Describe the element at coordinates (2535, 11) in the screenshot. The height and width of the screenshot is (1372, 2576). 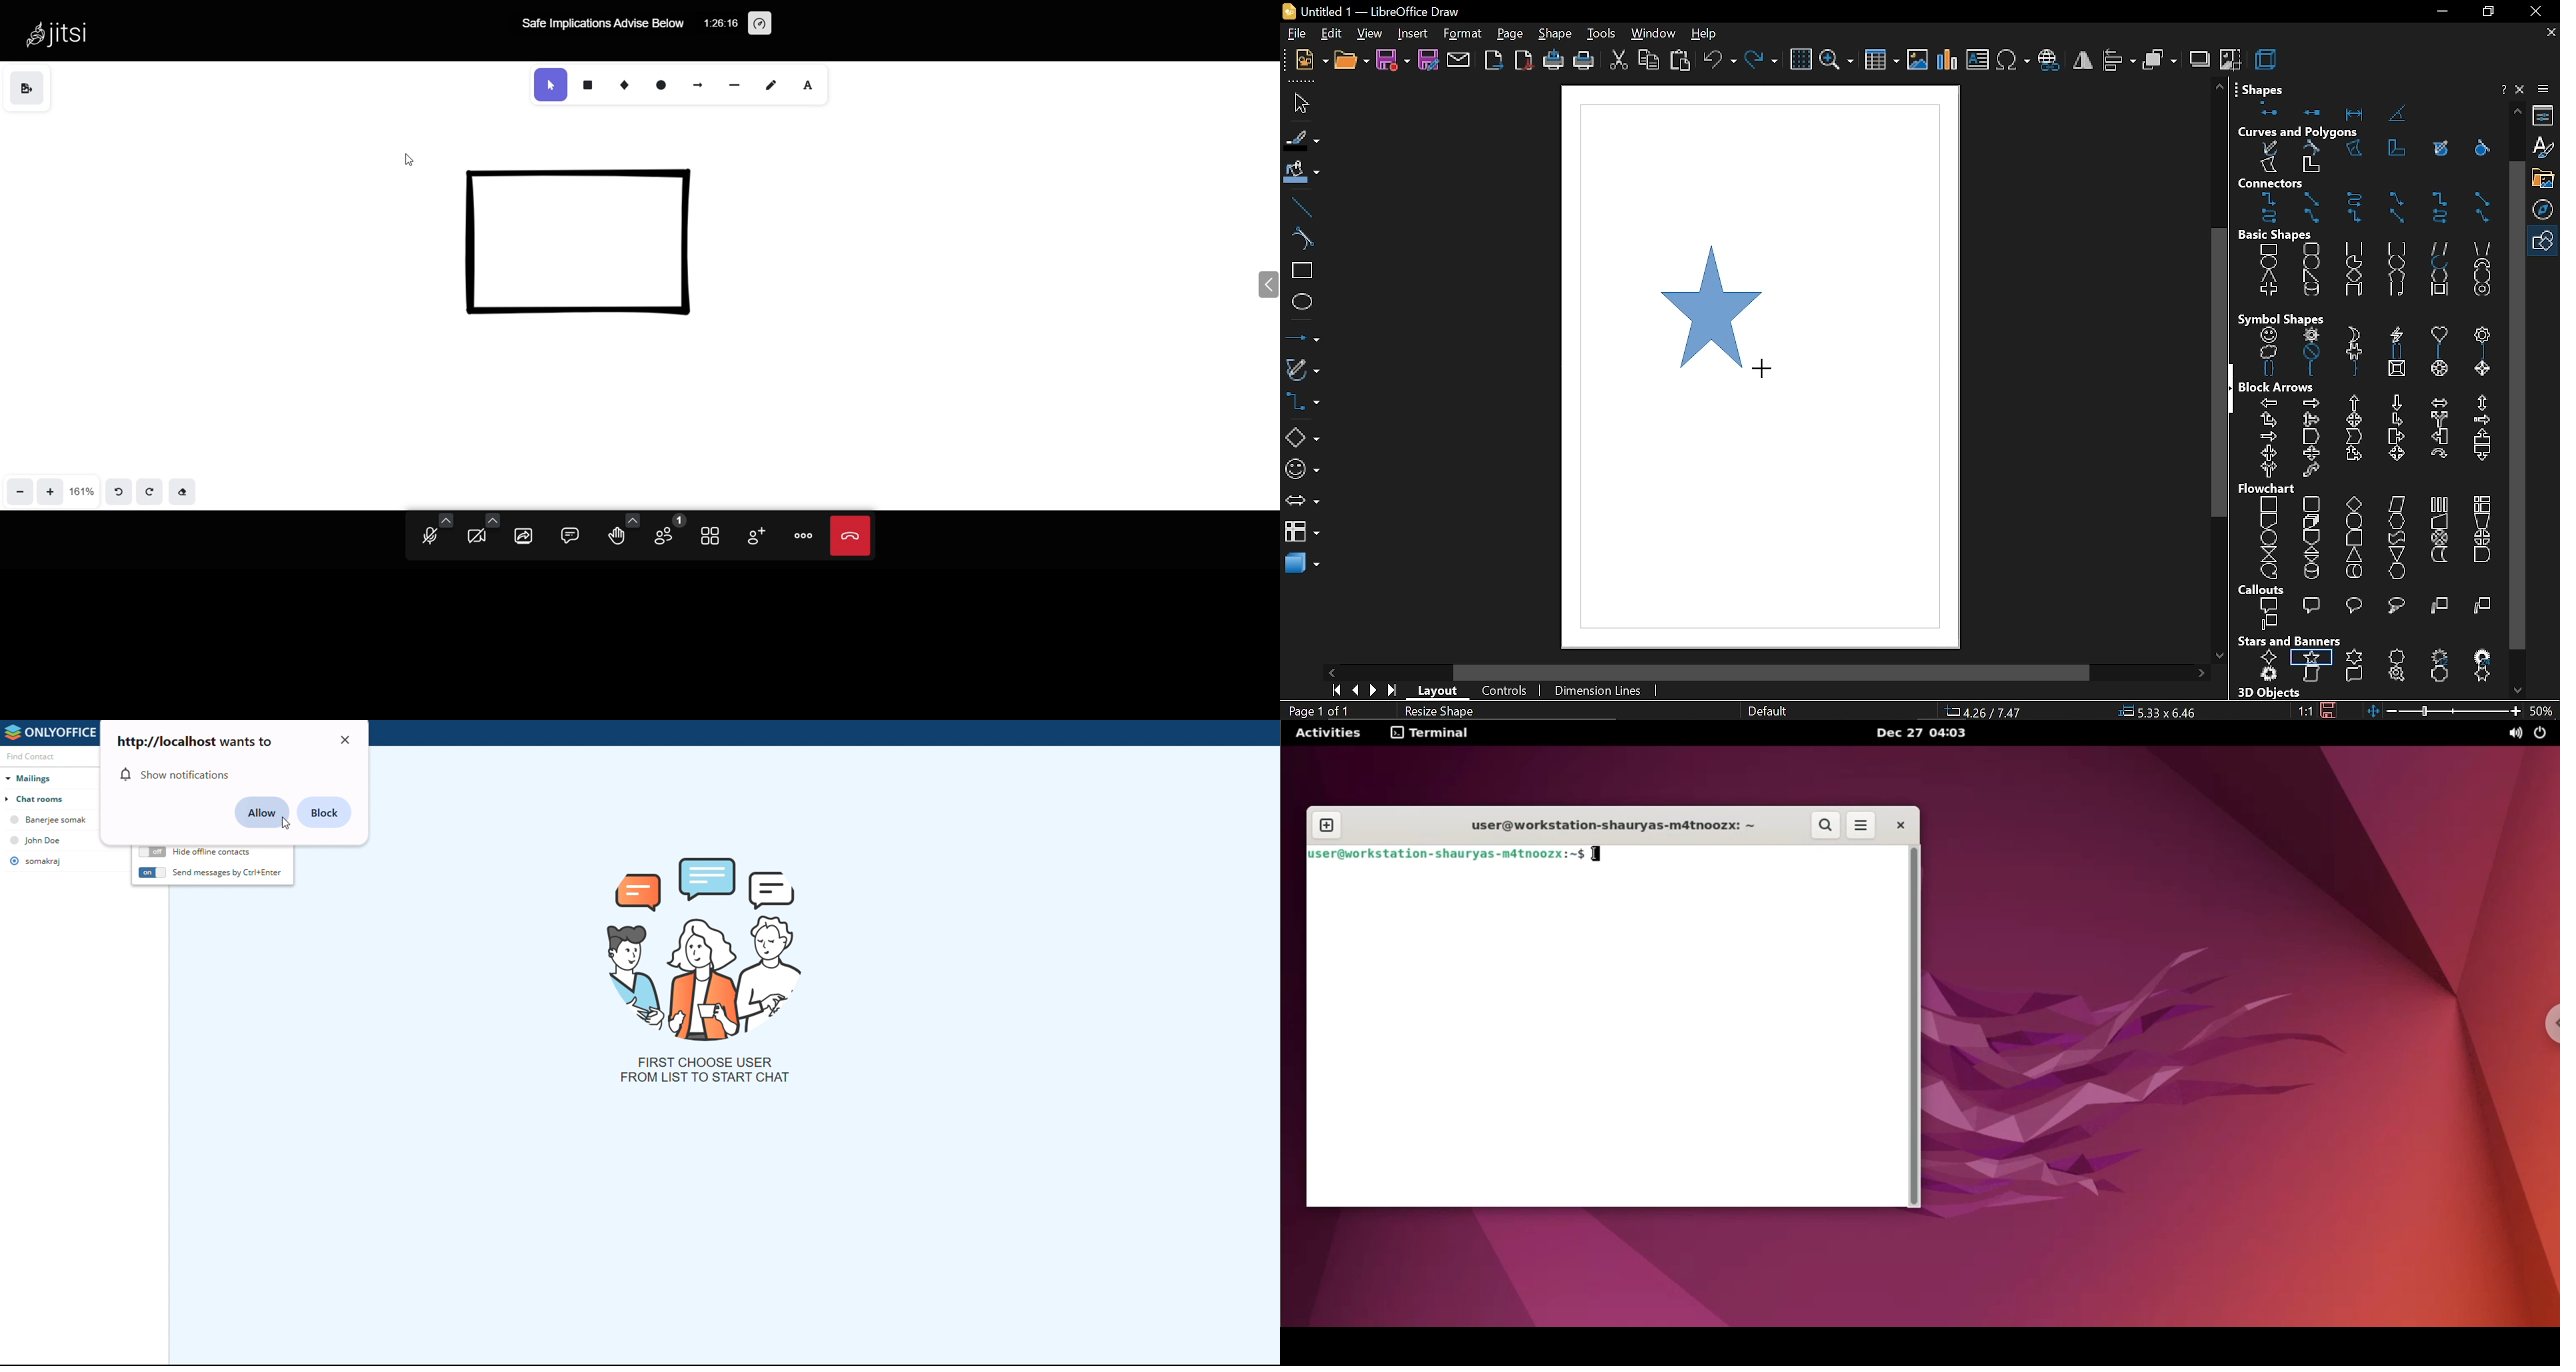
I see `close` at that location.